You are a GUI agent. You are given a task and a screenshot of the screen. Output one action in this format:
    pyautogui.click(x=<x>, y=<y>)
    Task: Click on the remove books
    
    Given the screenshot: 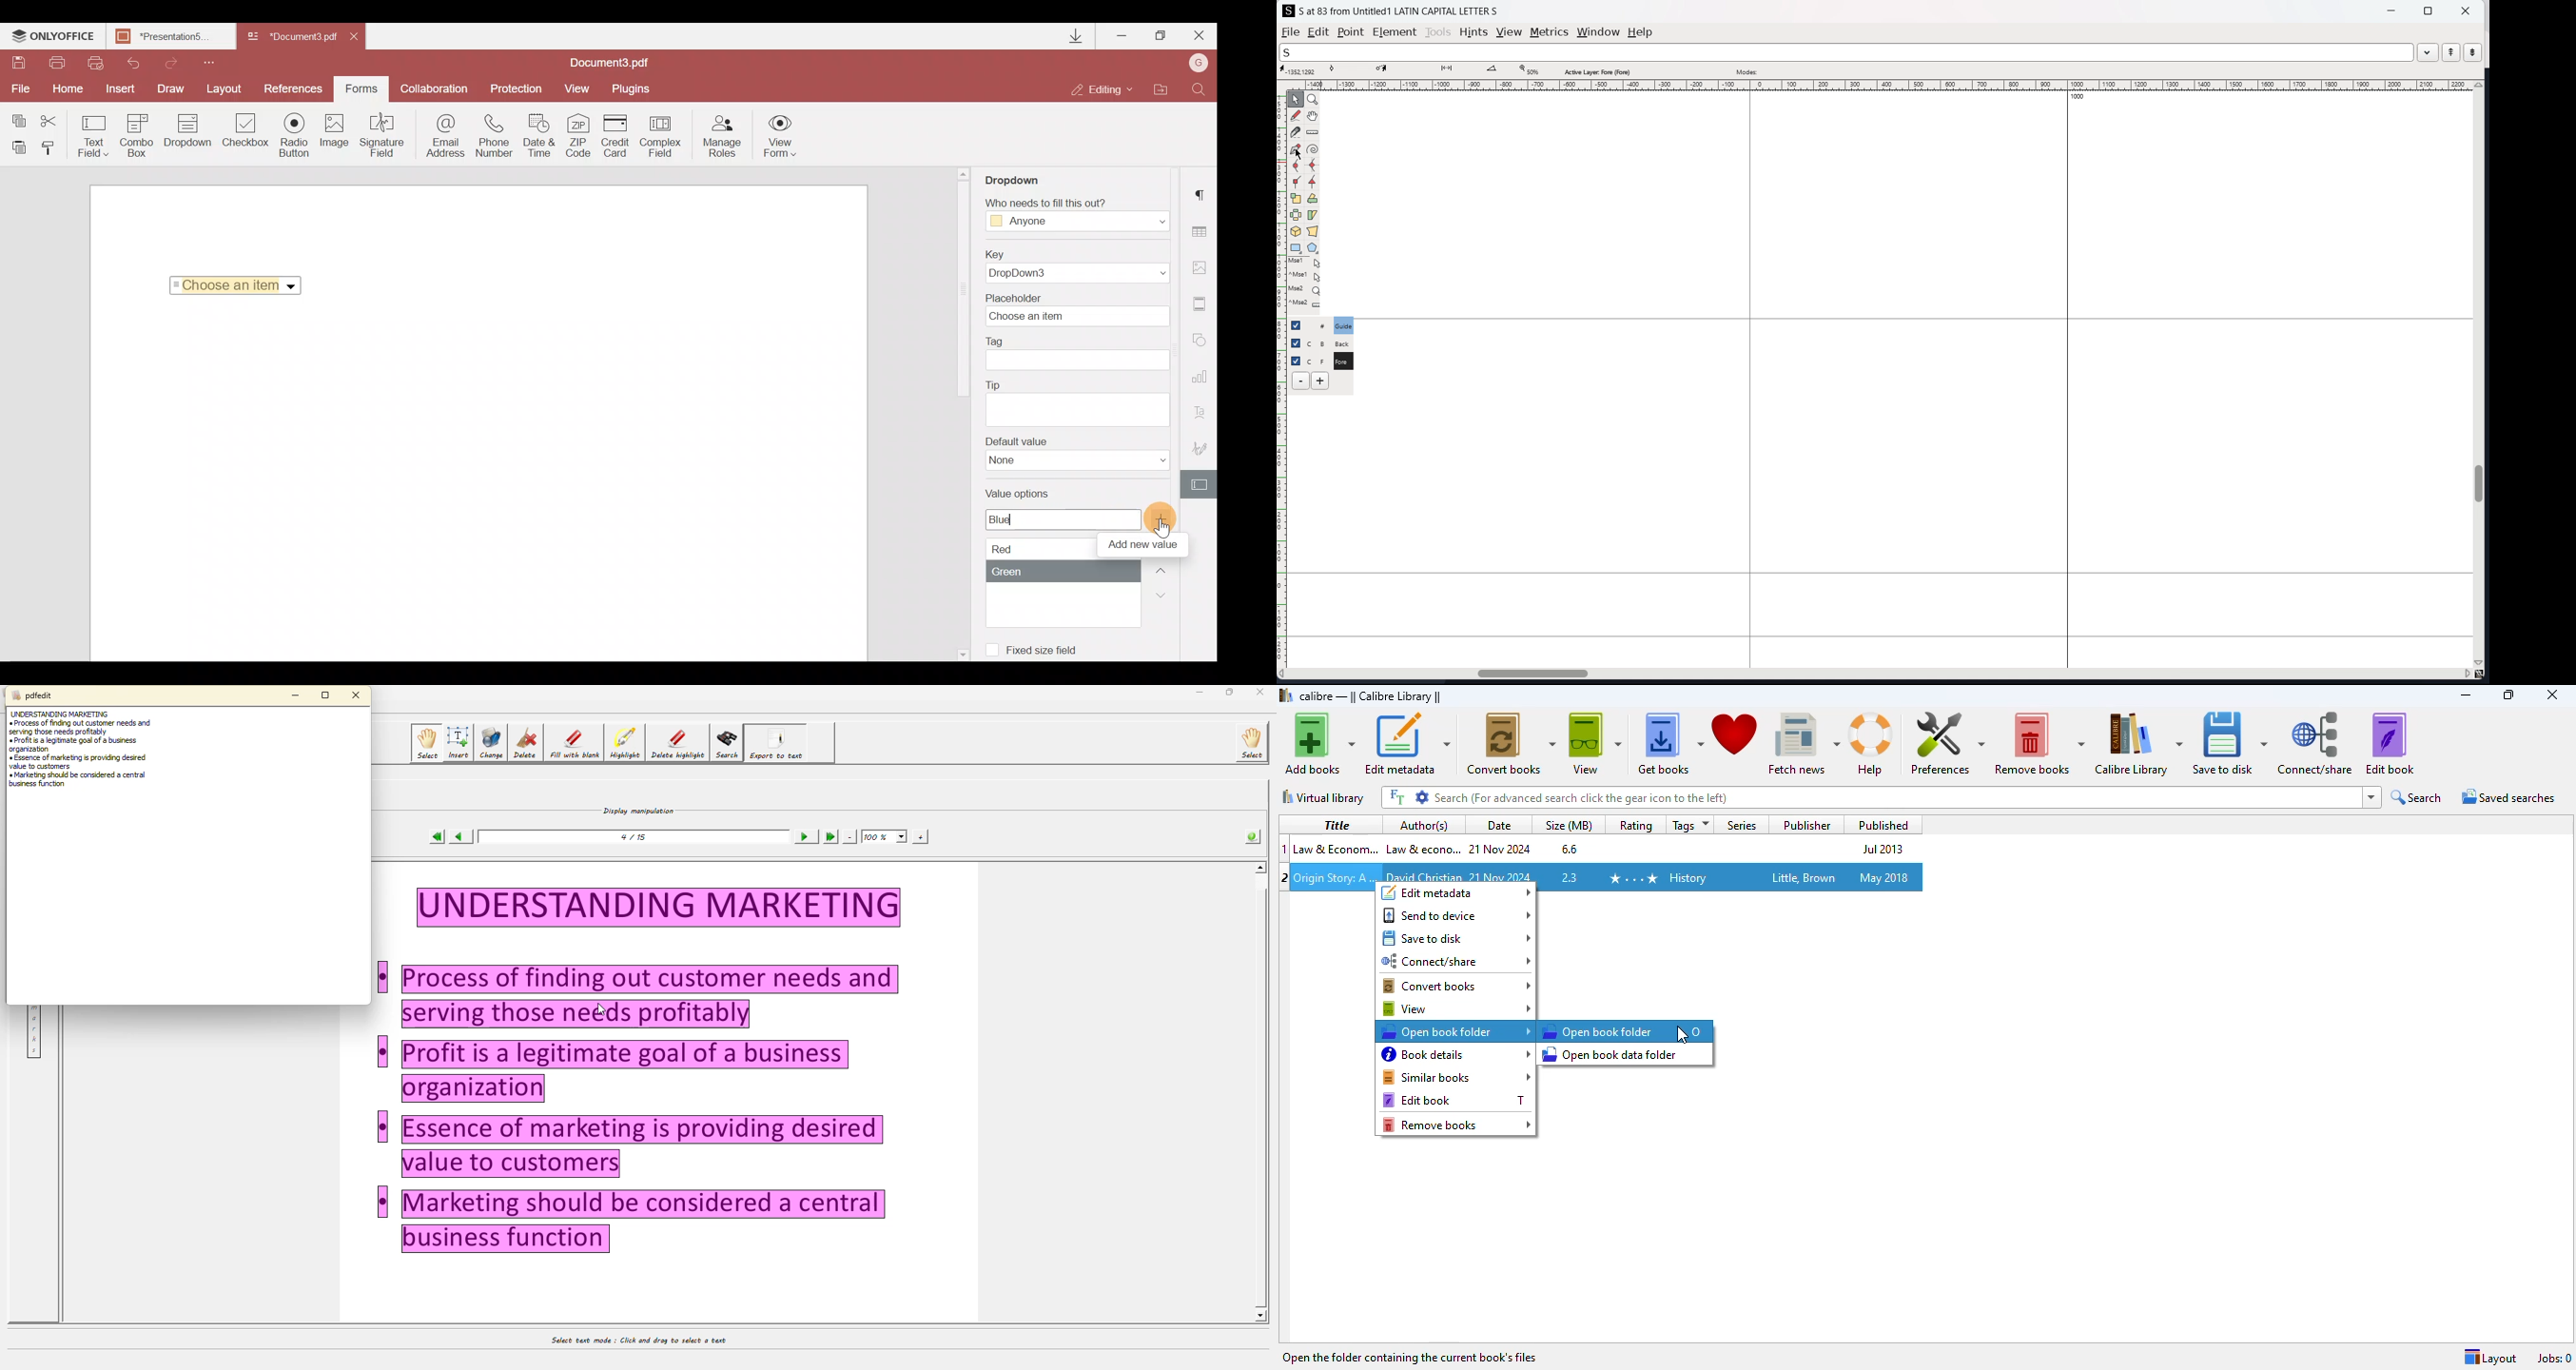 What is the action you would take?
    pyautogui.click(x=2039, y=743)
    